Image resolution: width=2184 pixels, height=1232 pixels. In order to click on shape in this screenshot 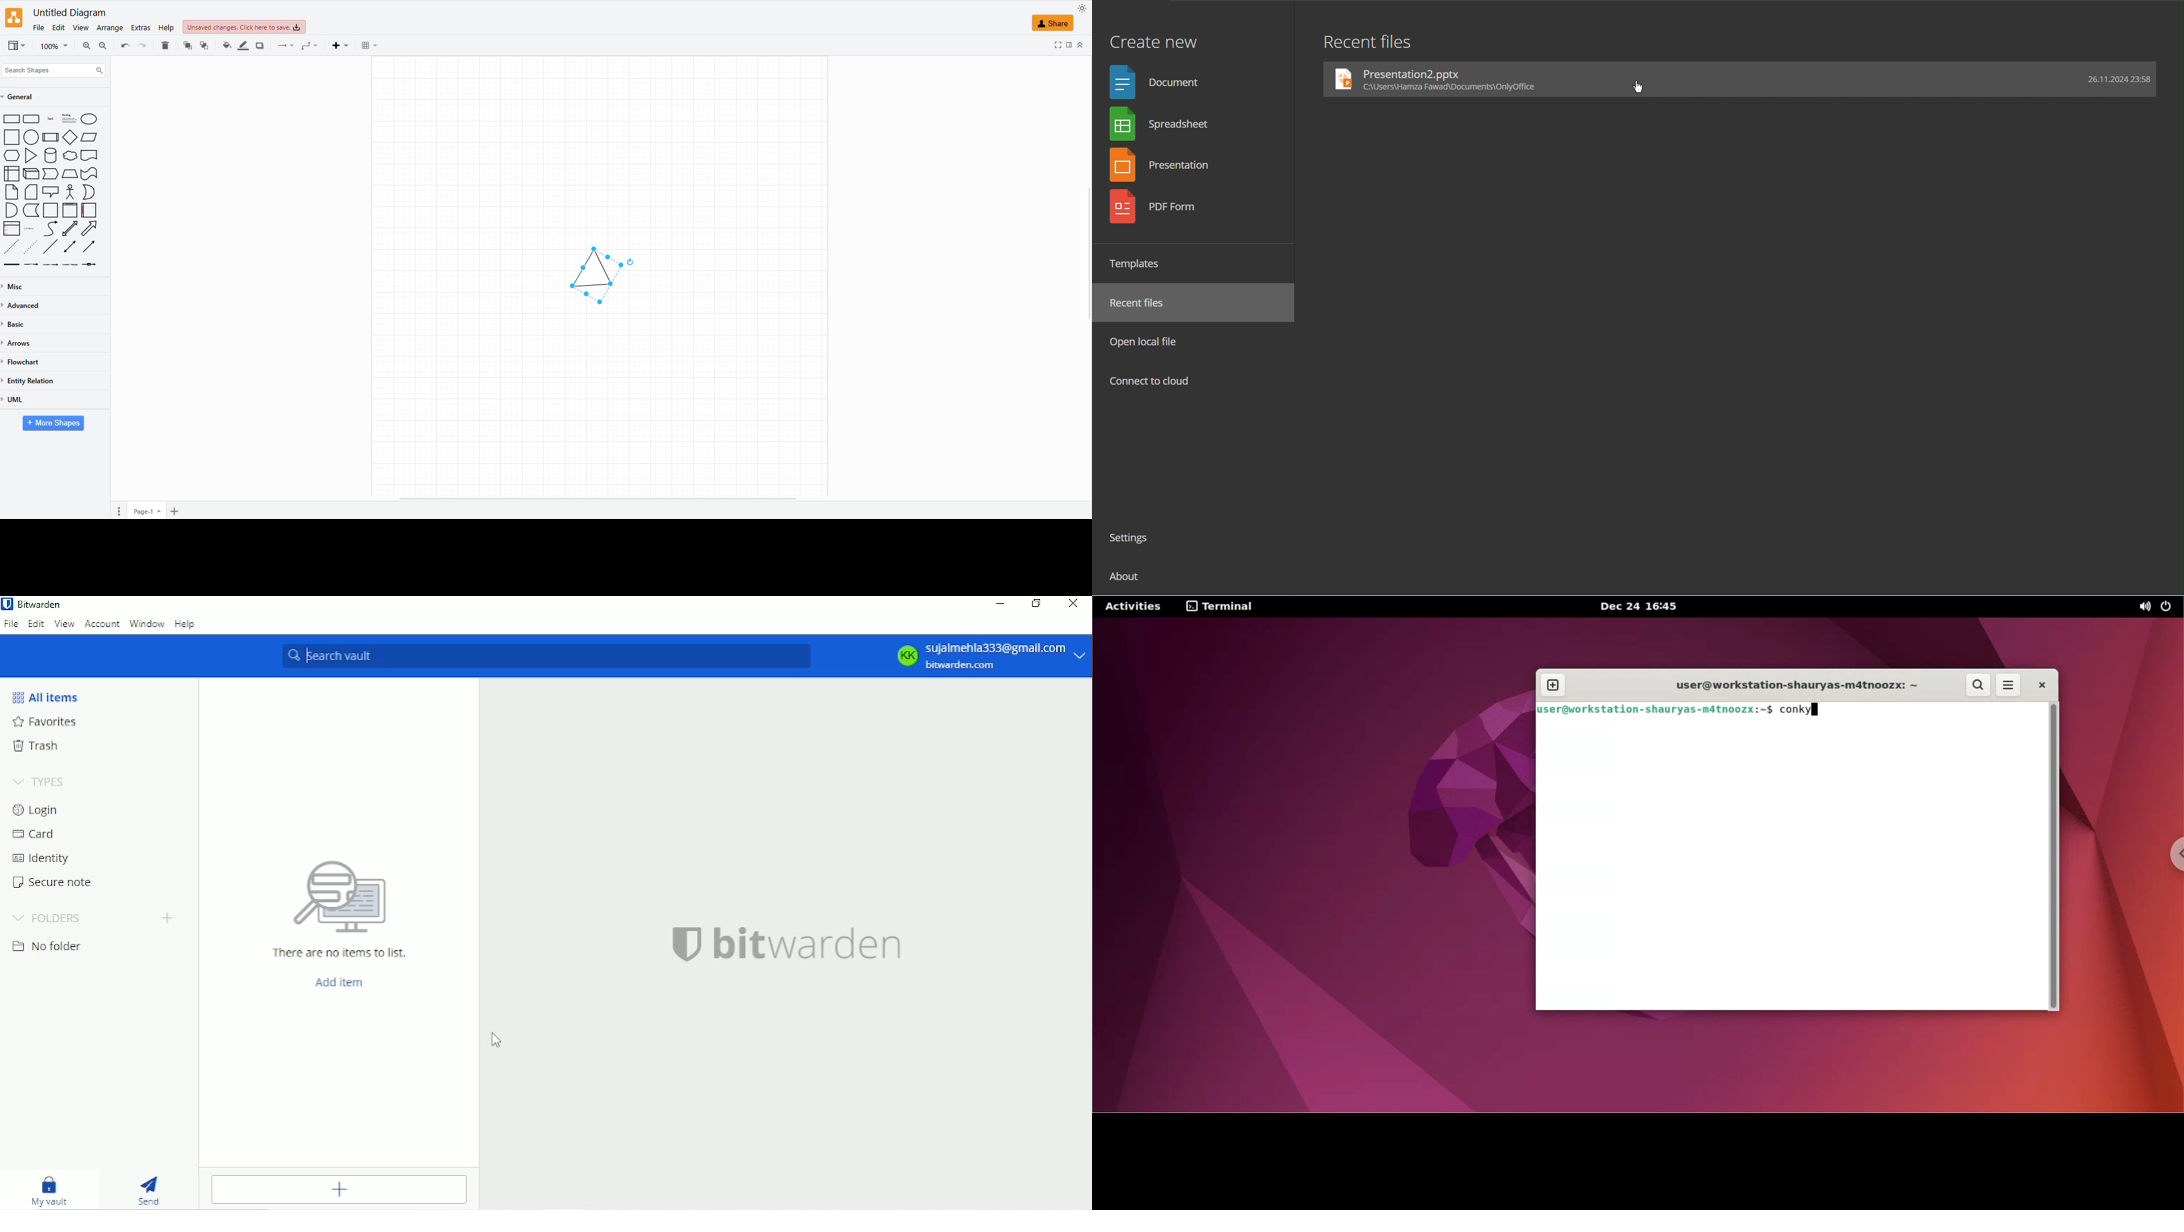, I will do `click(1058, 23)`.